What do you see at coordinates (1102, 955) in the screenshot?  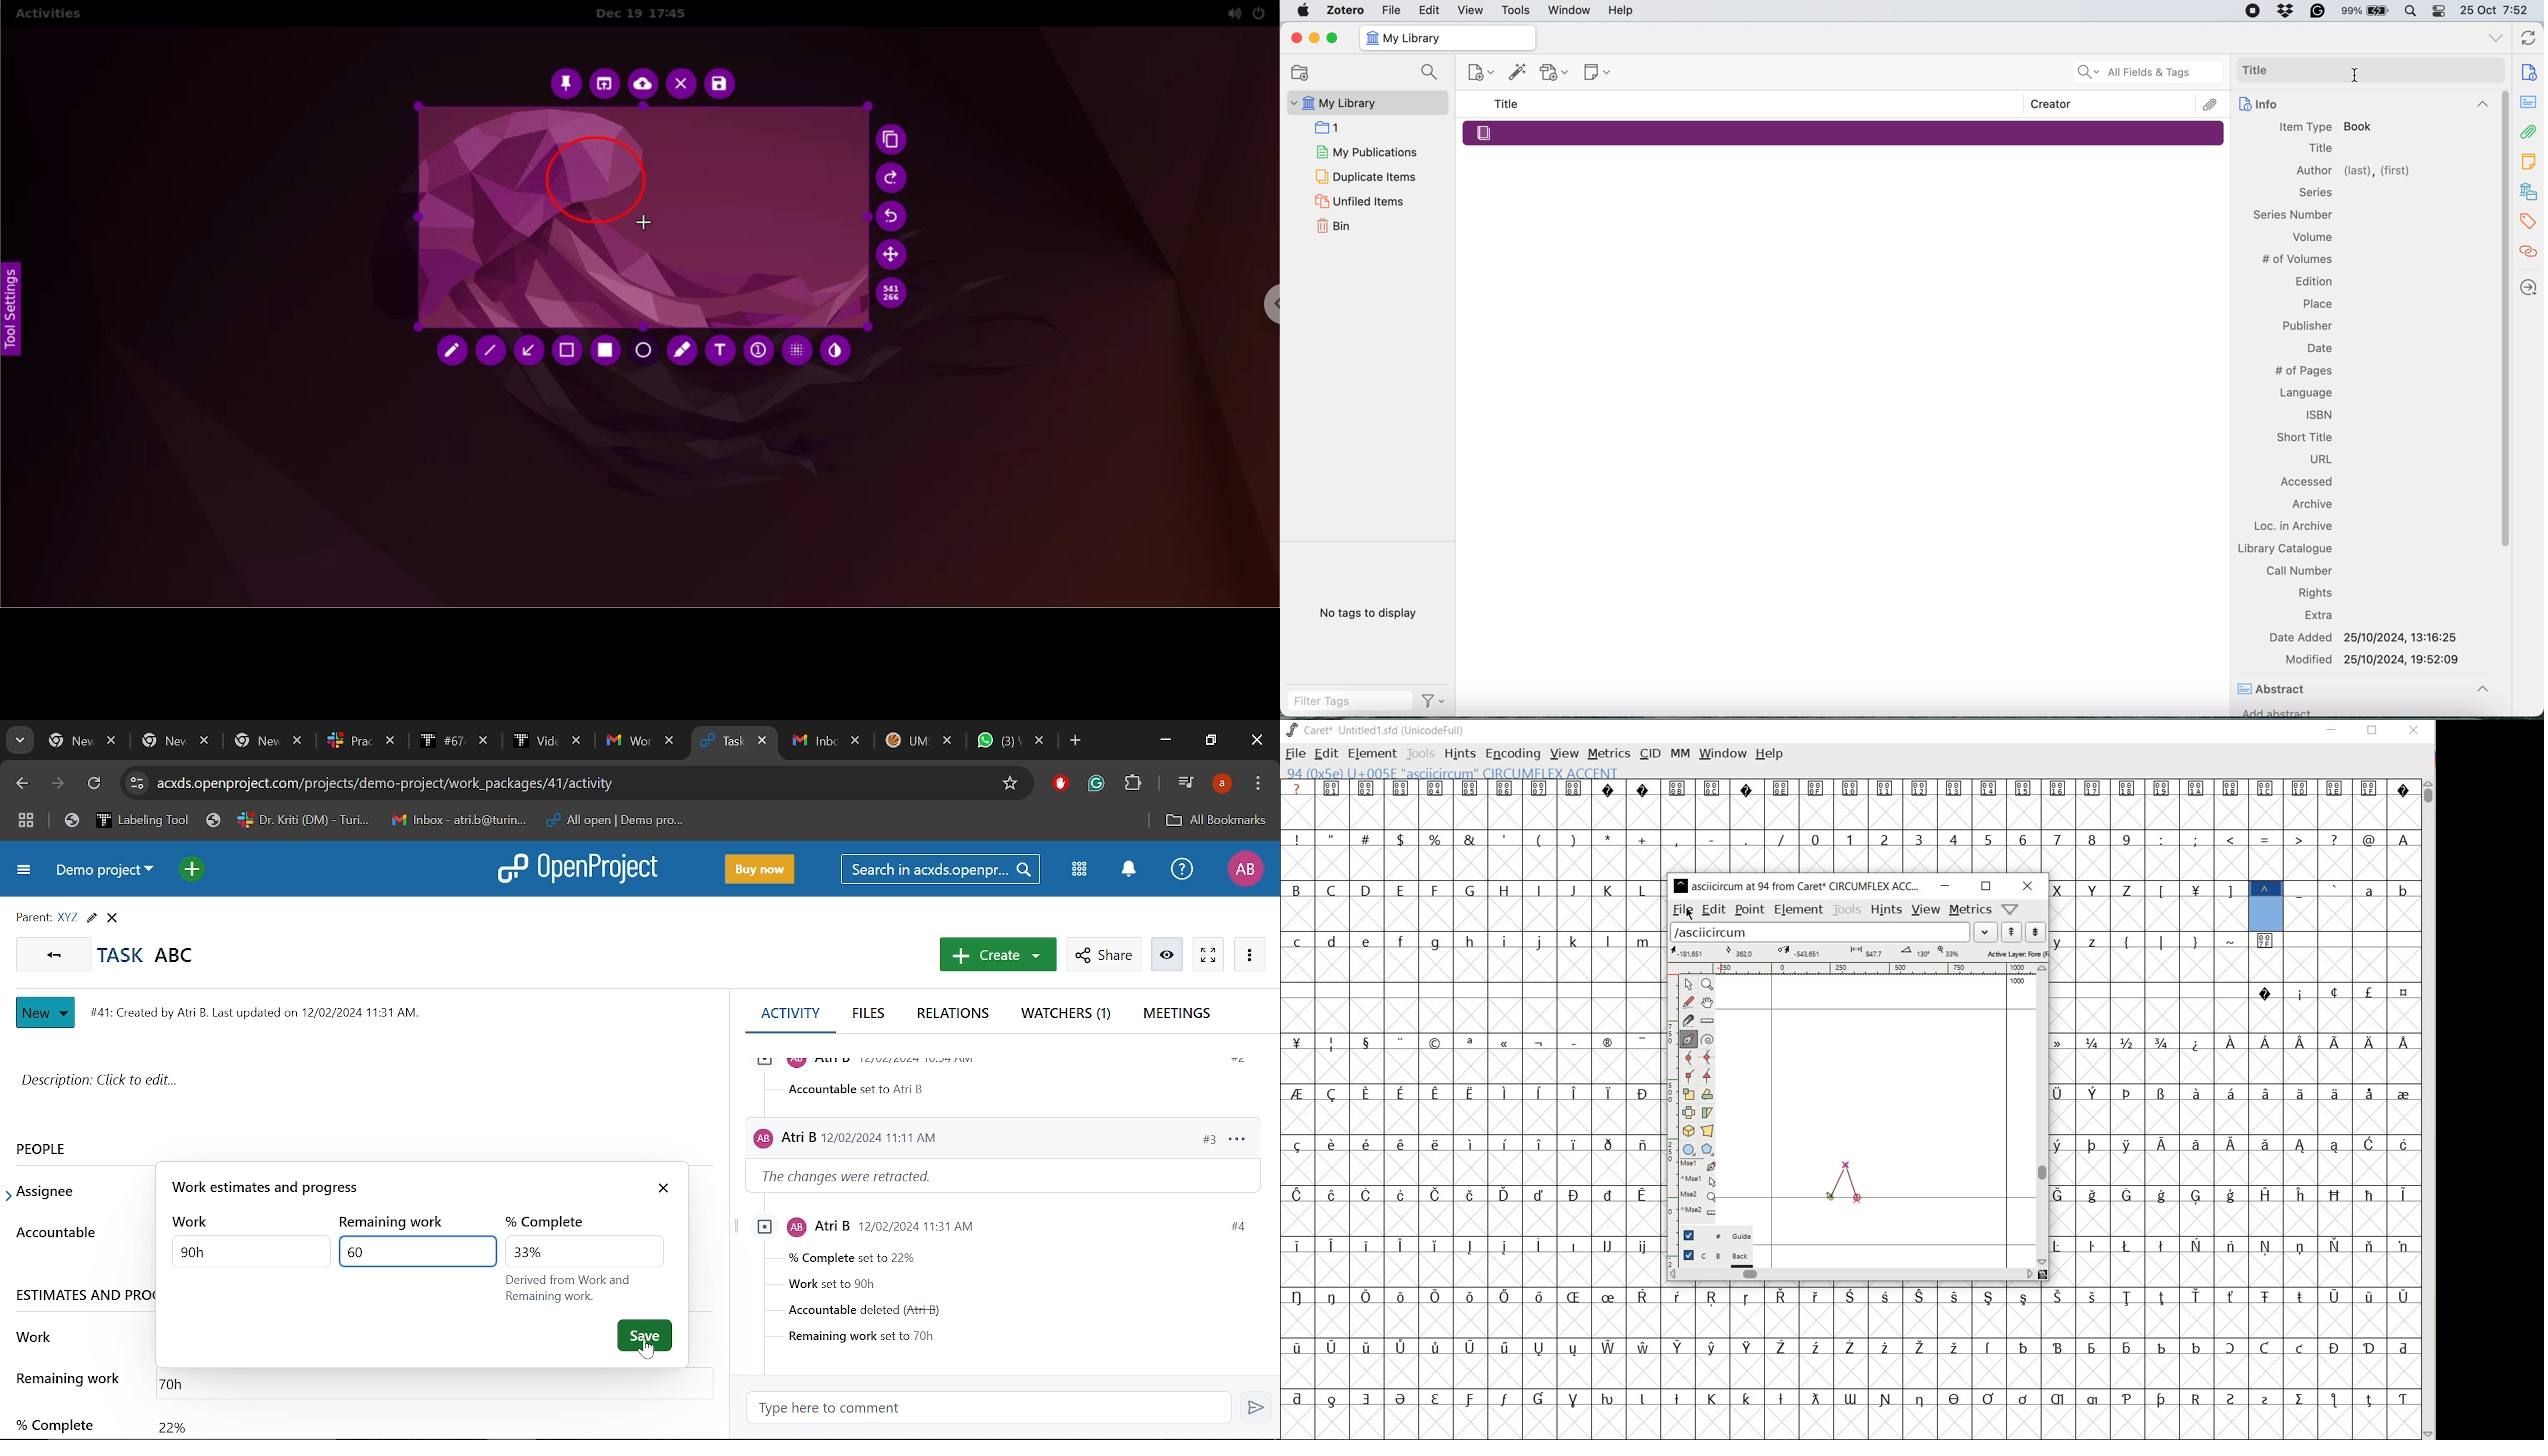 I see `Share` at bounding box center [1102, 955].